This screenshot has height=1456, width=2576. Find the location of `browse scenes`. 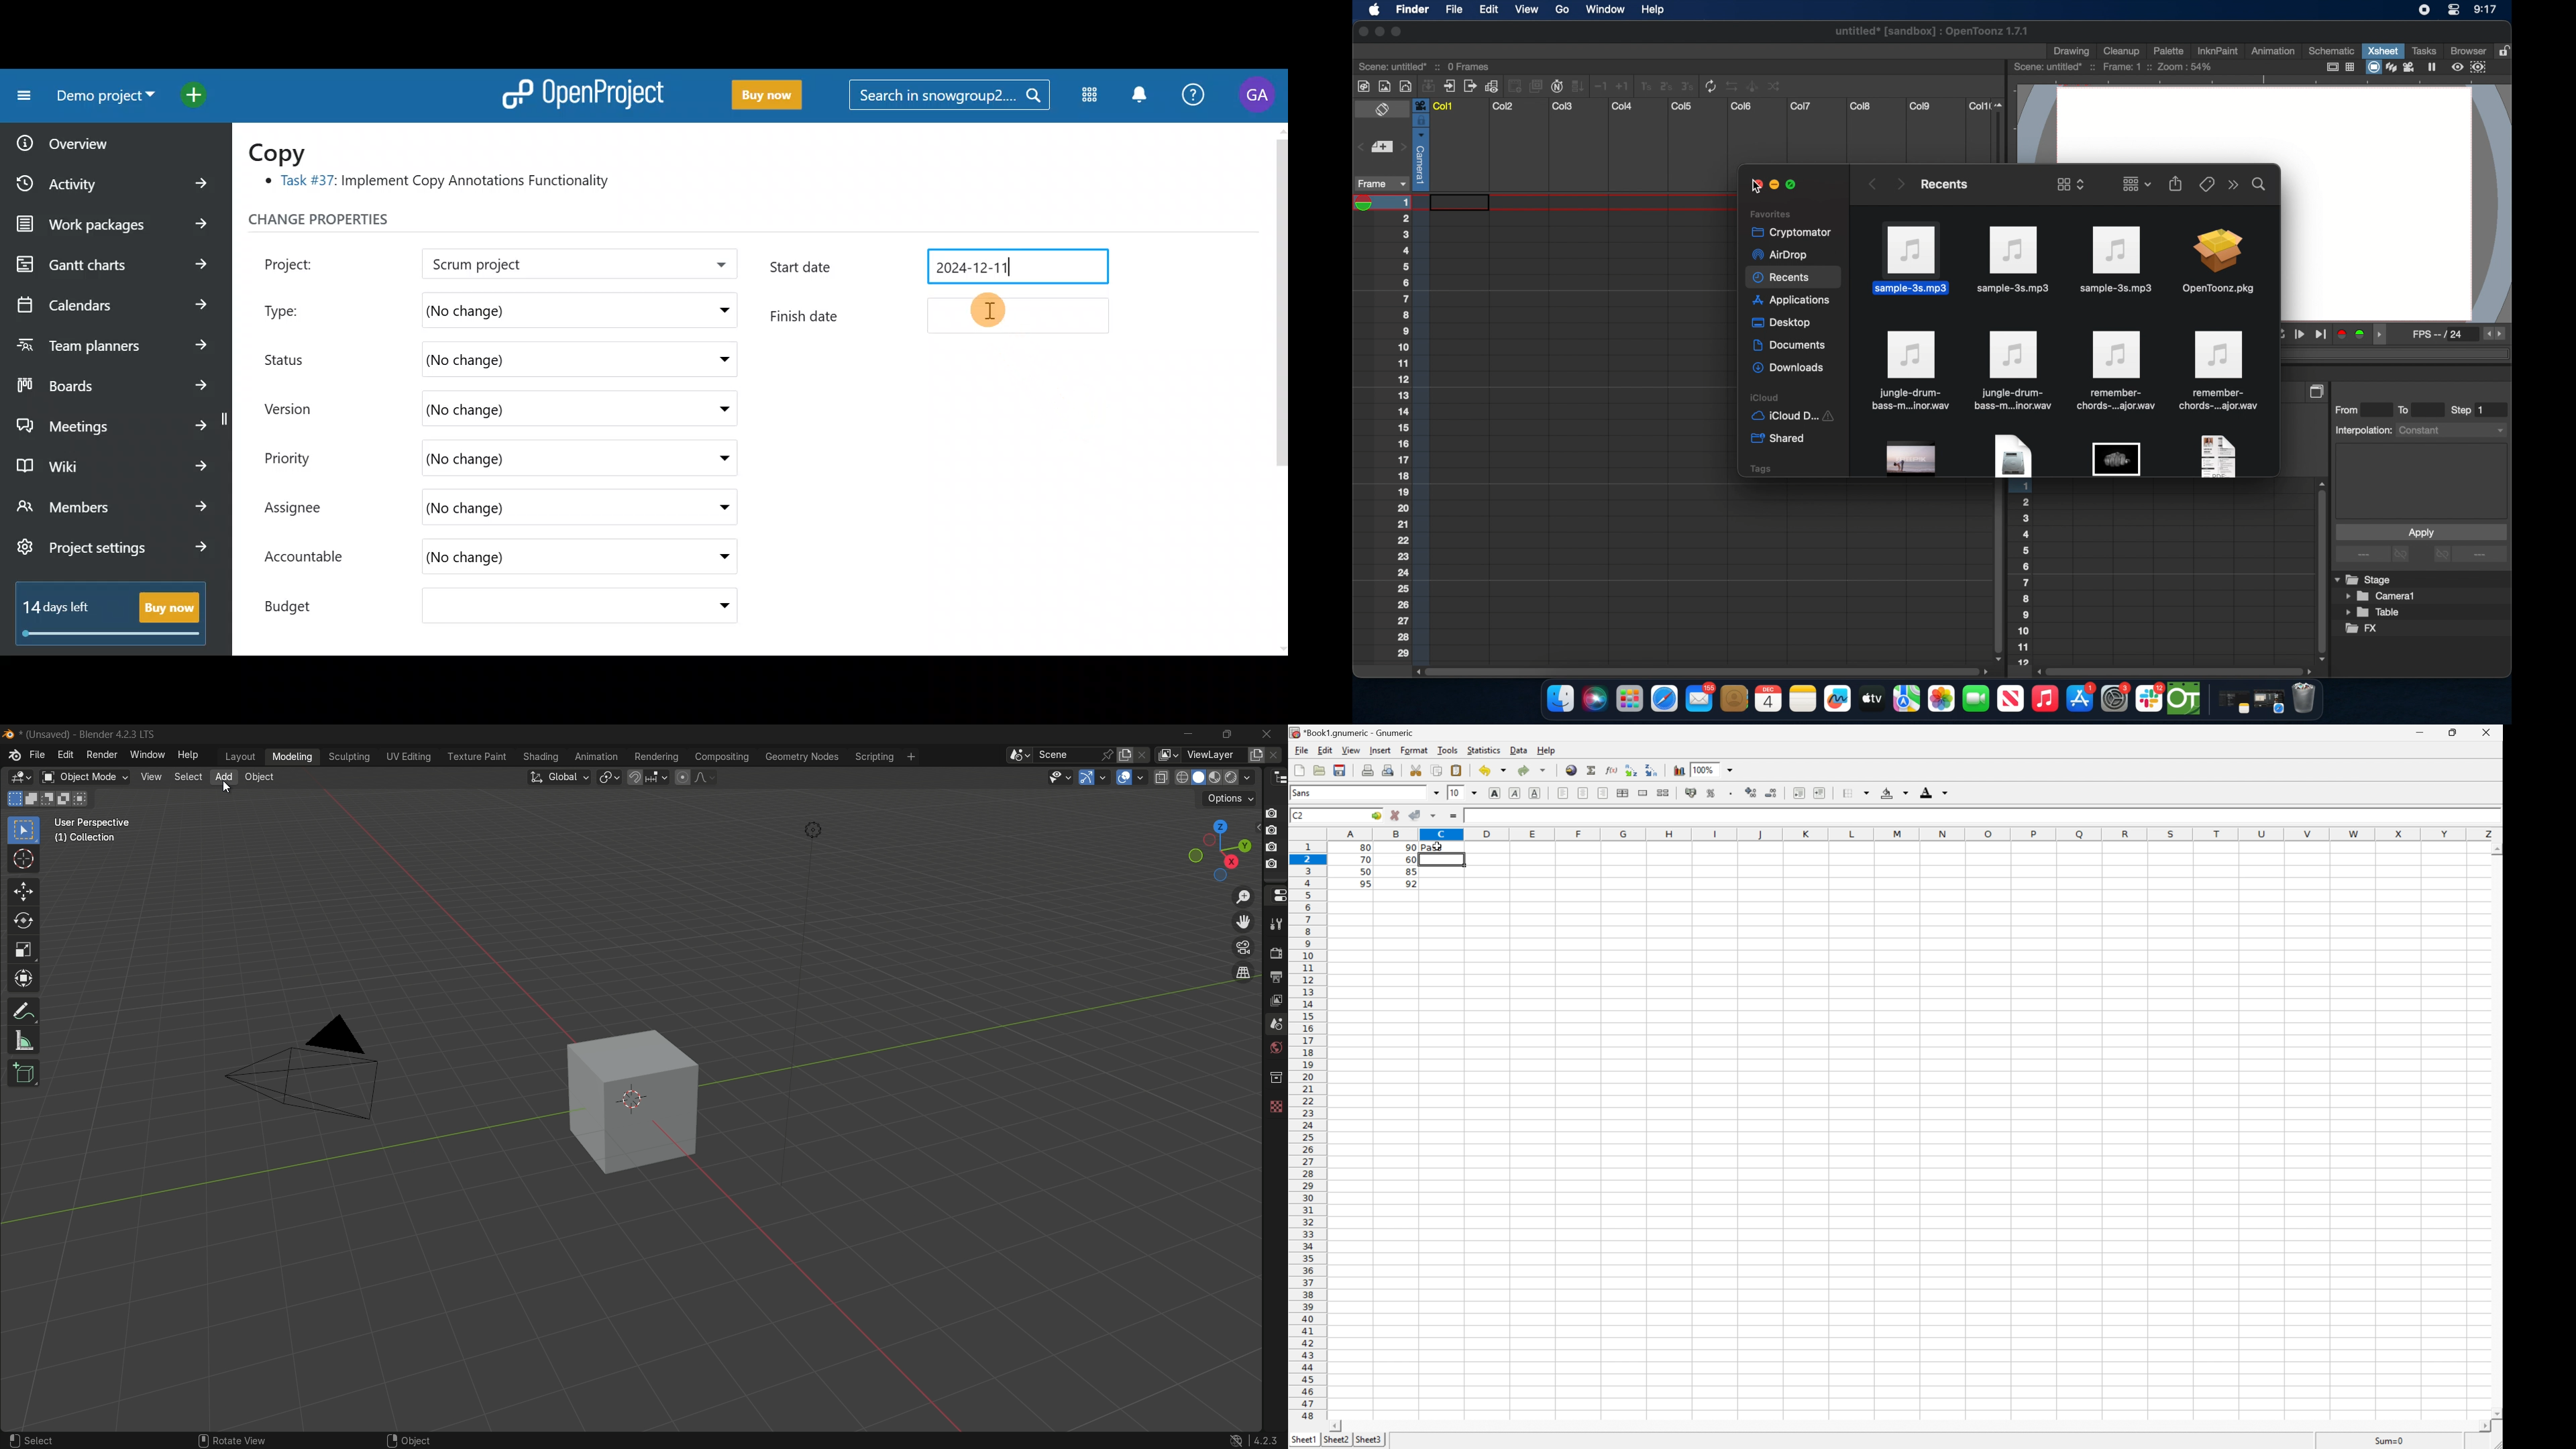

browse scenes is located at coordinates (1020, 755).